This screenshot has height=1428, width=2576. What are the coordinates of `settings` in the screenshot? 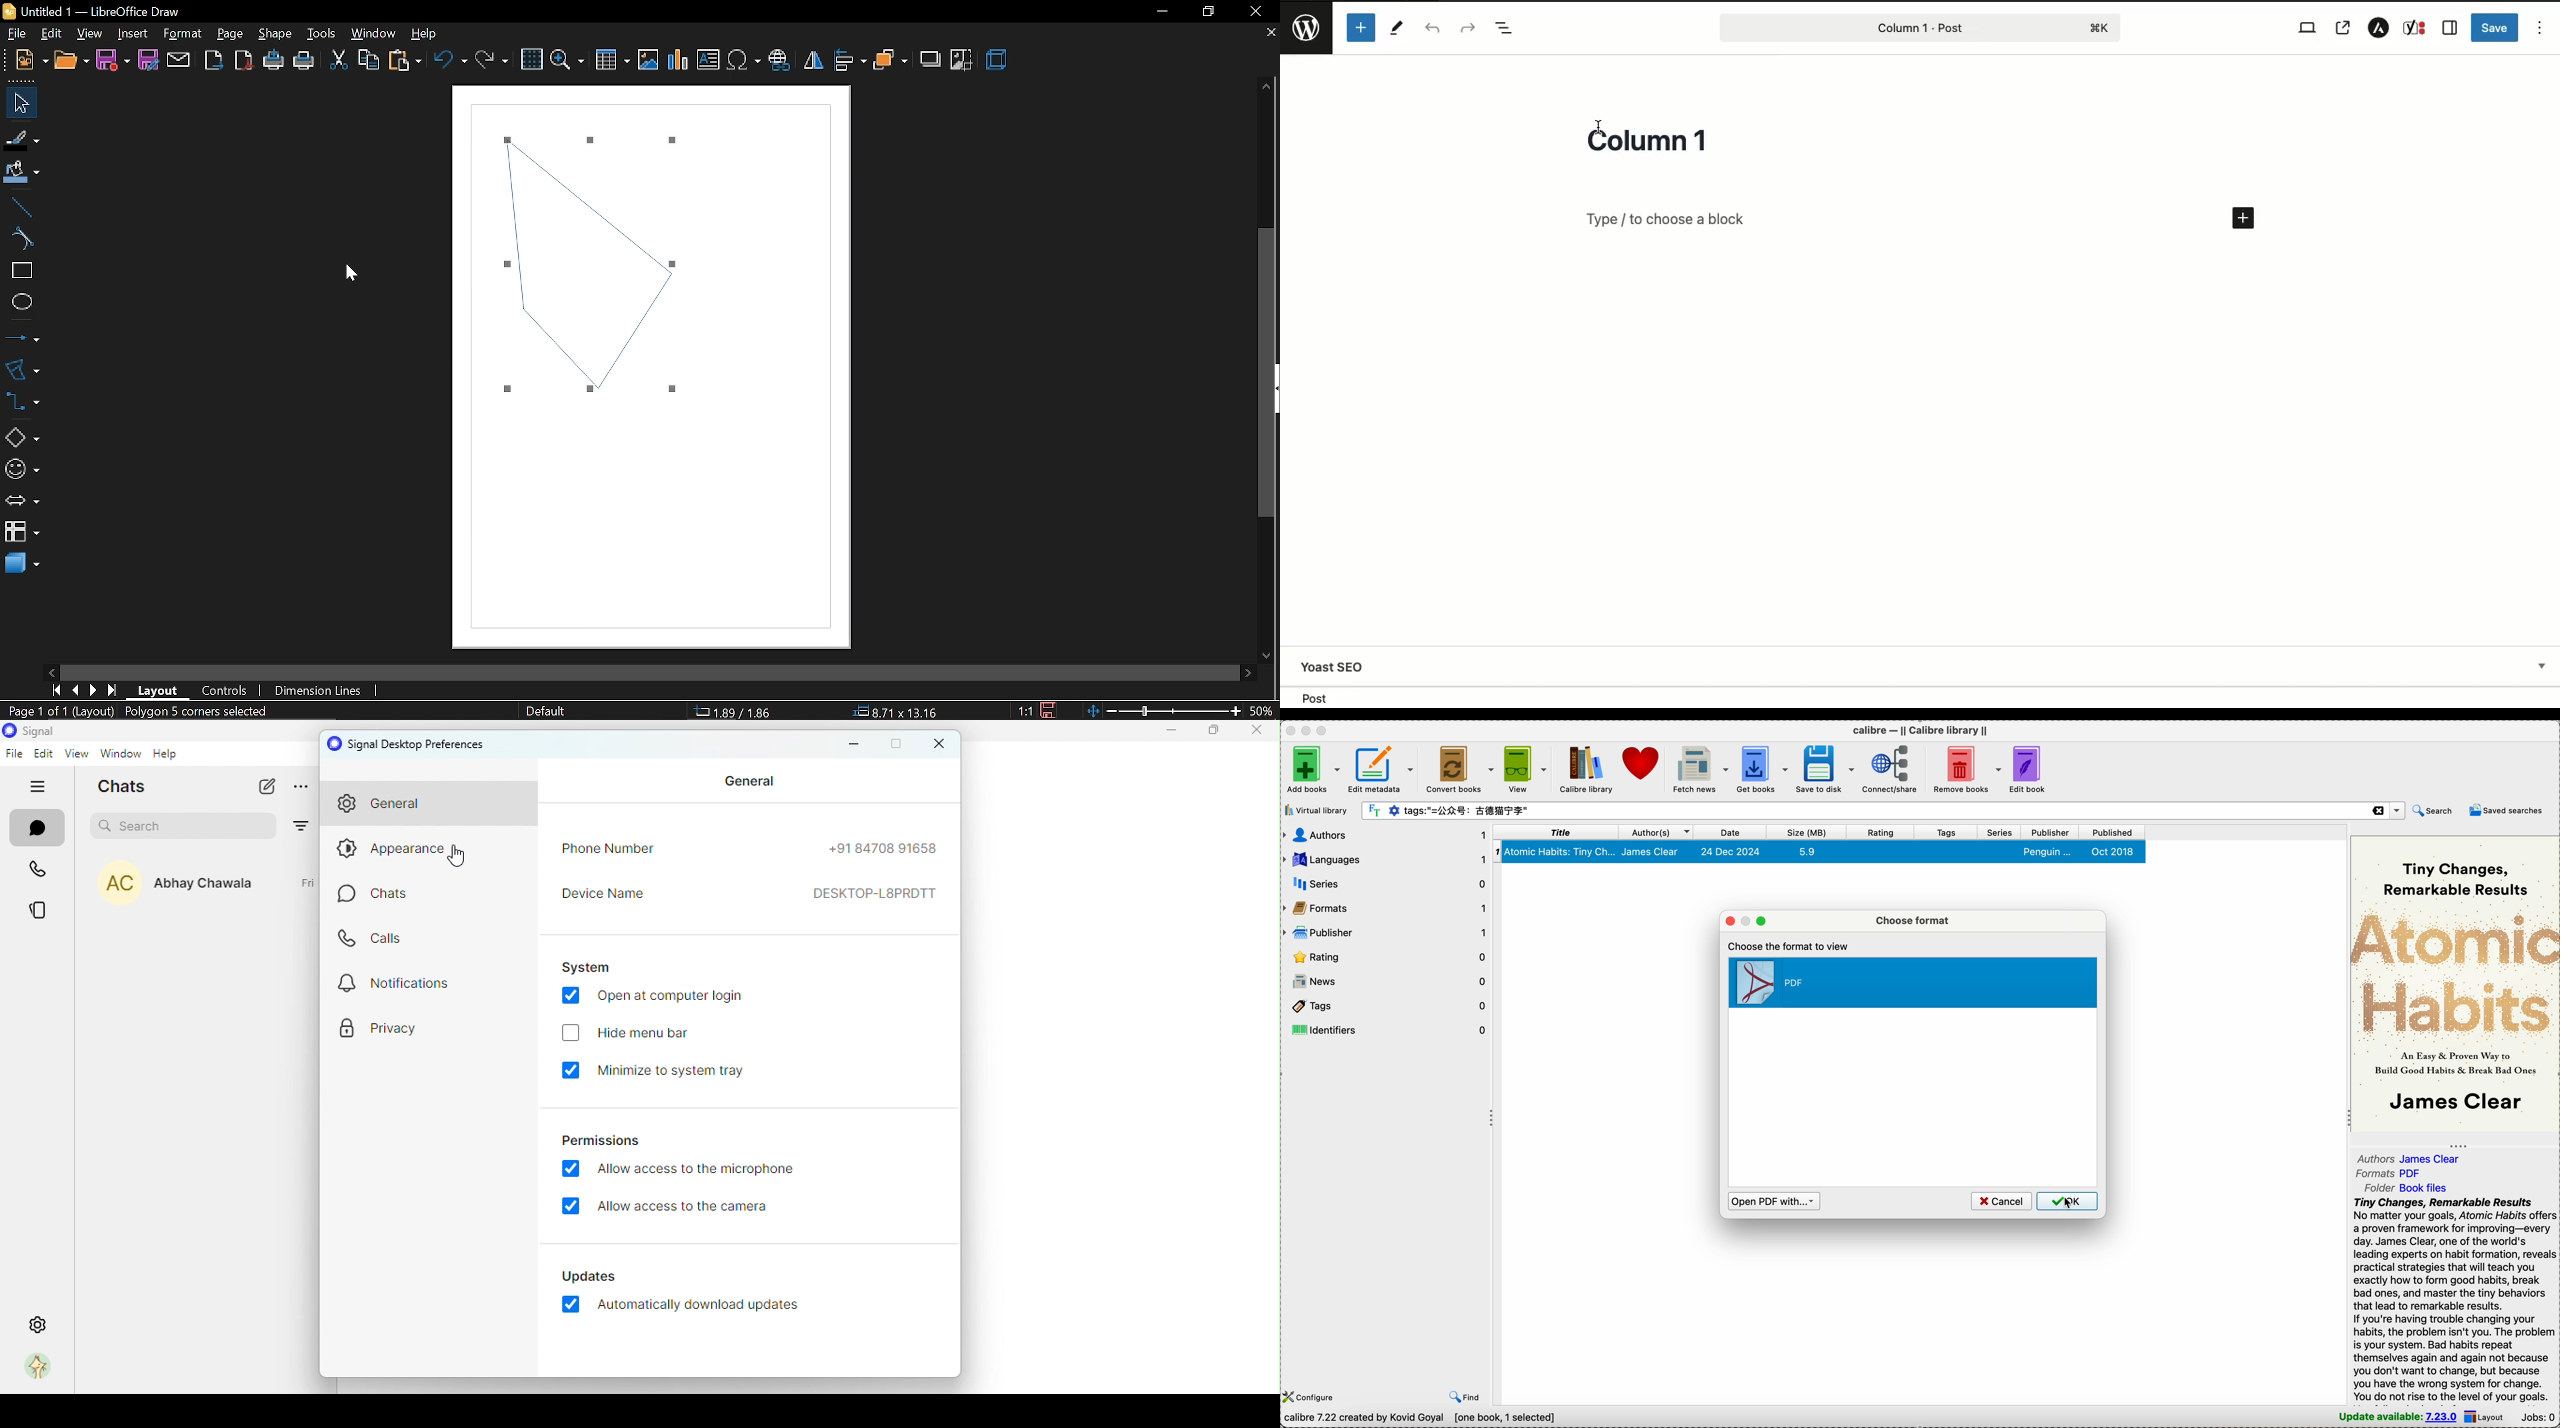 It's located at (35, 1326).